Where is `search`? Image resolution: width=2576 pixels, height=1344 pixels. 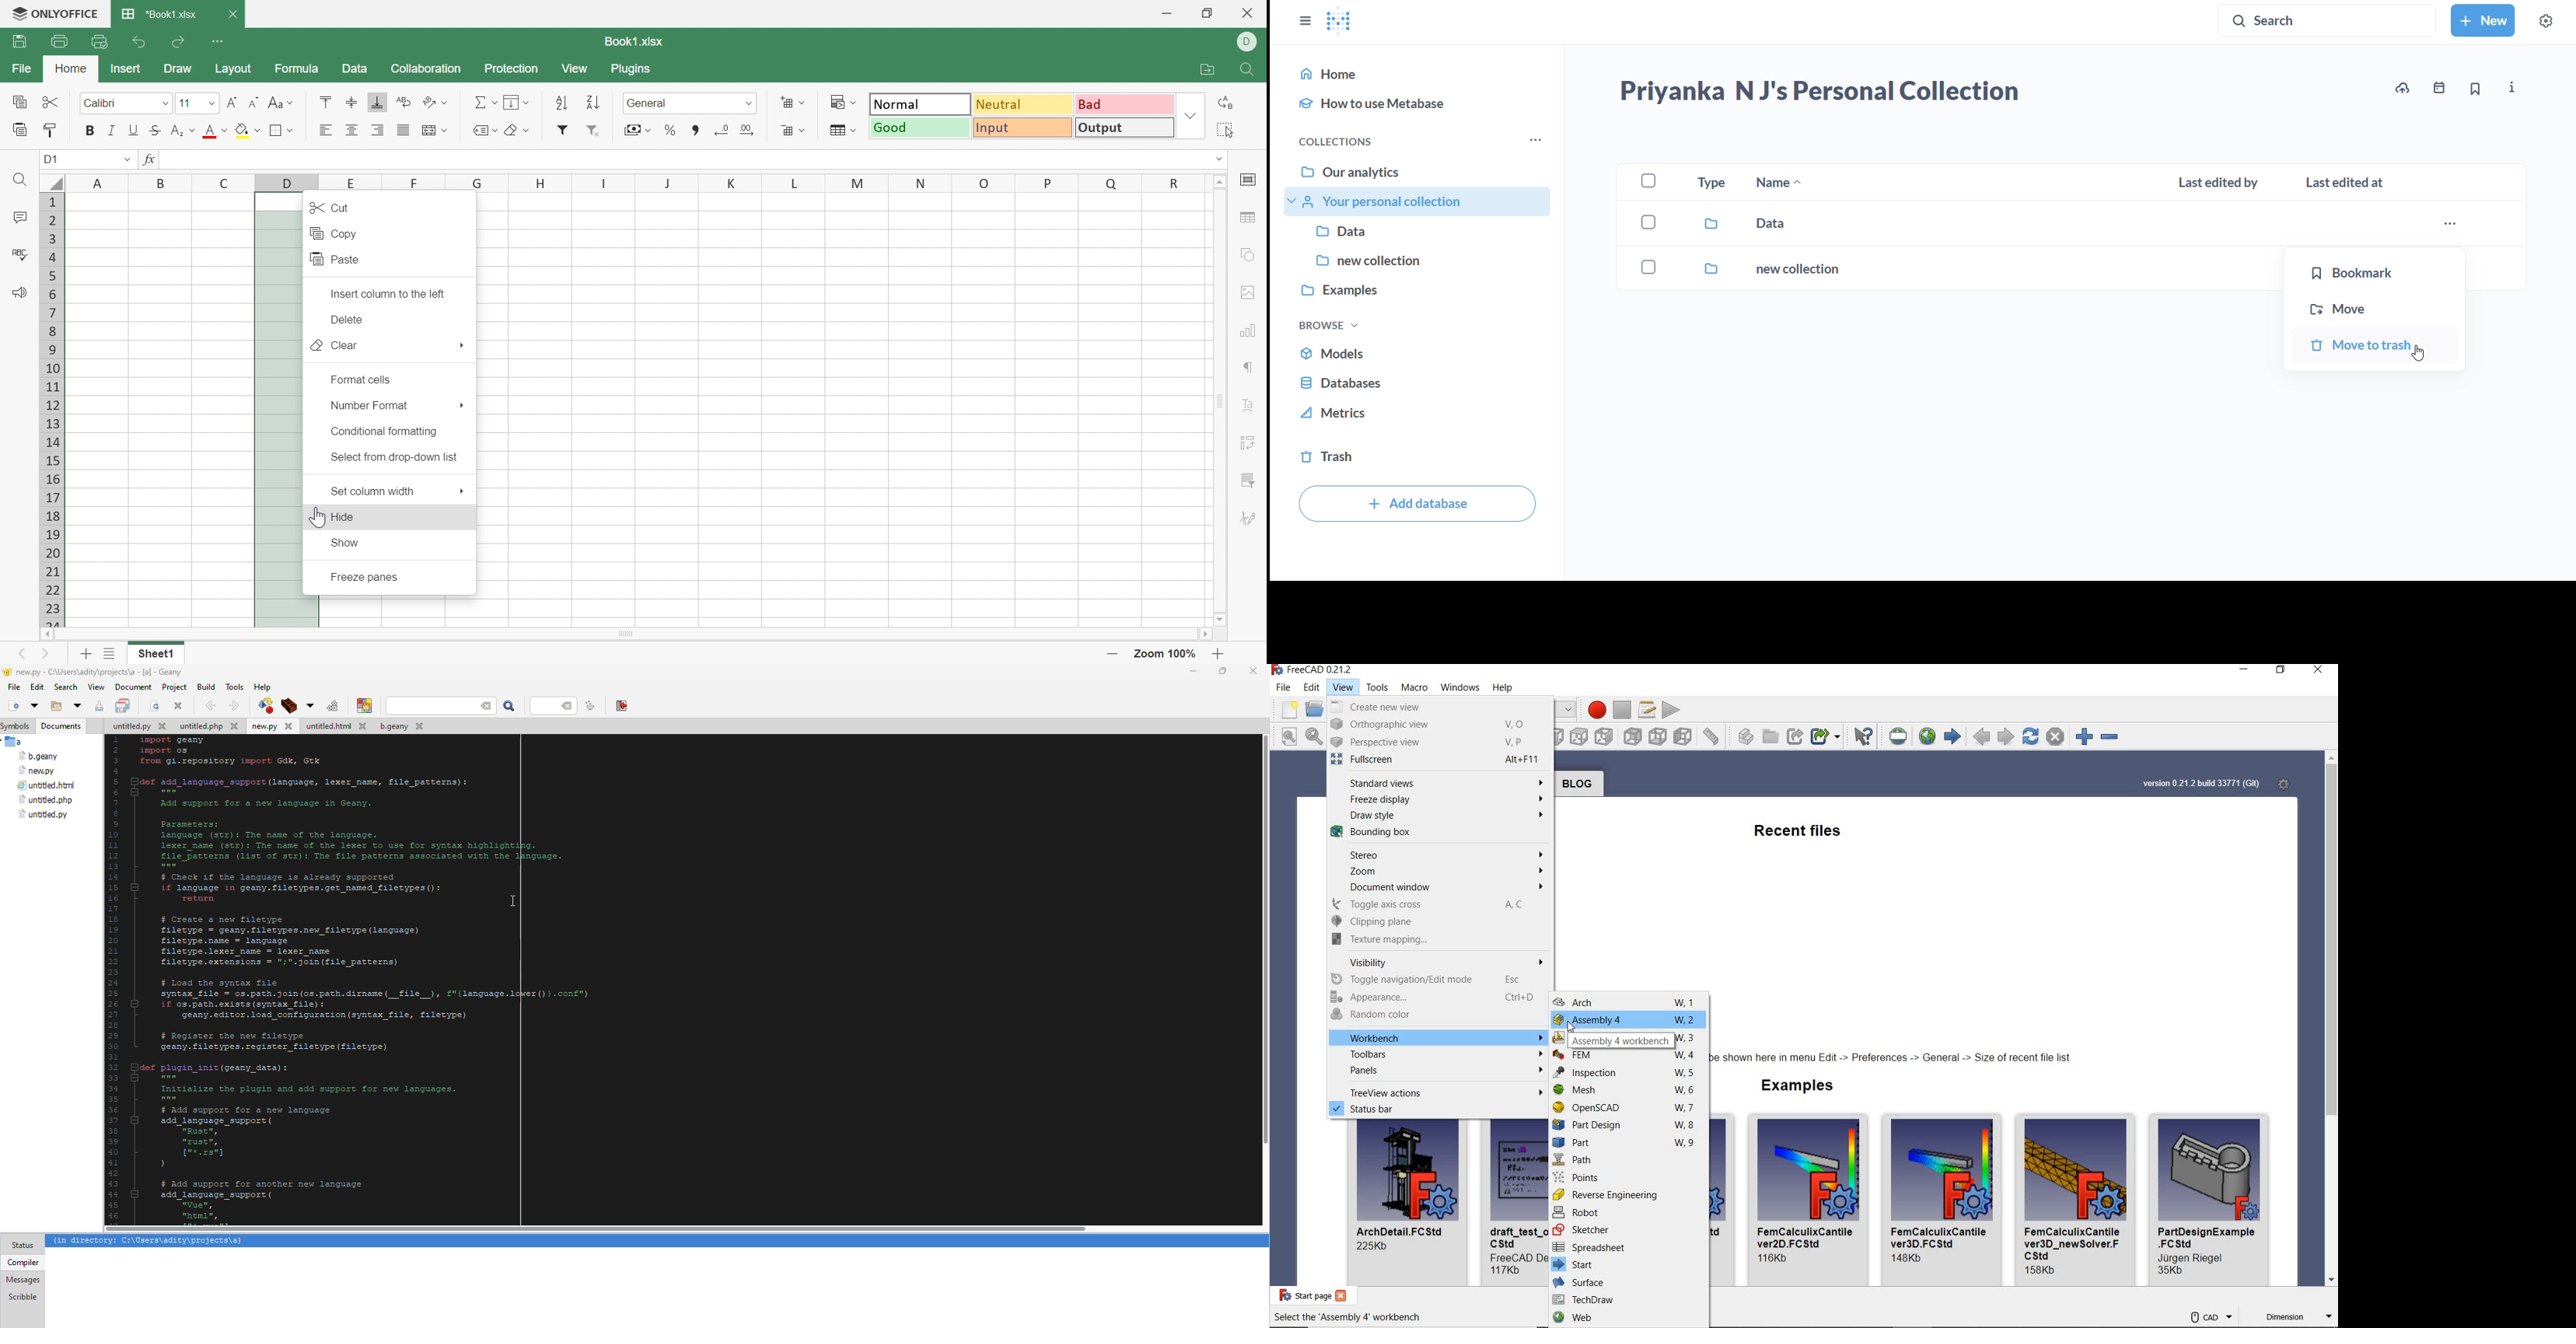
search is located at coordinates (65, 687).